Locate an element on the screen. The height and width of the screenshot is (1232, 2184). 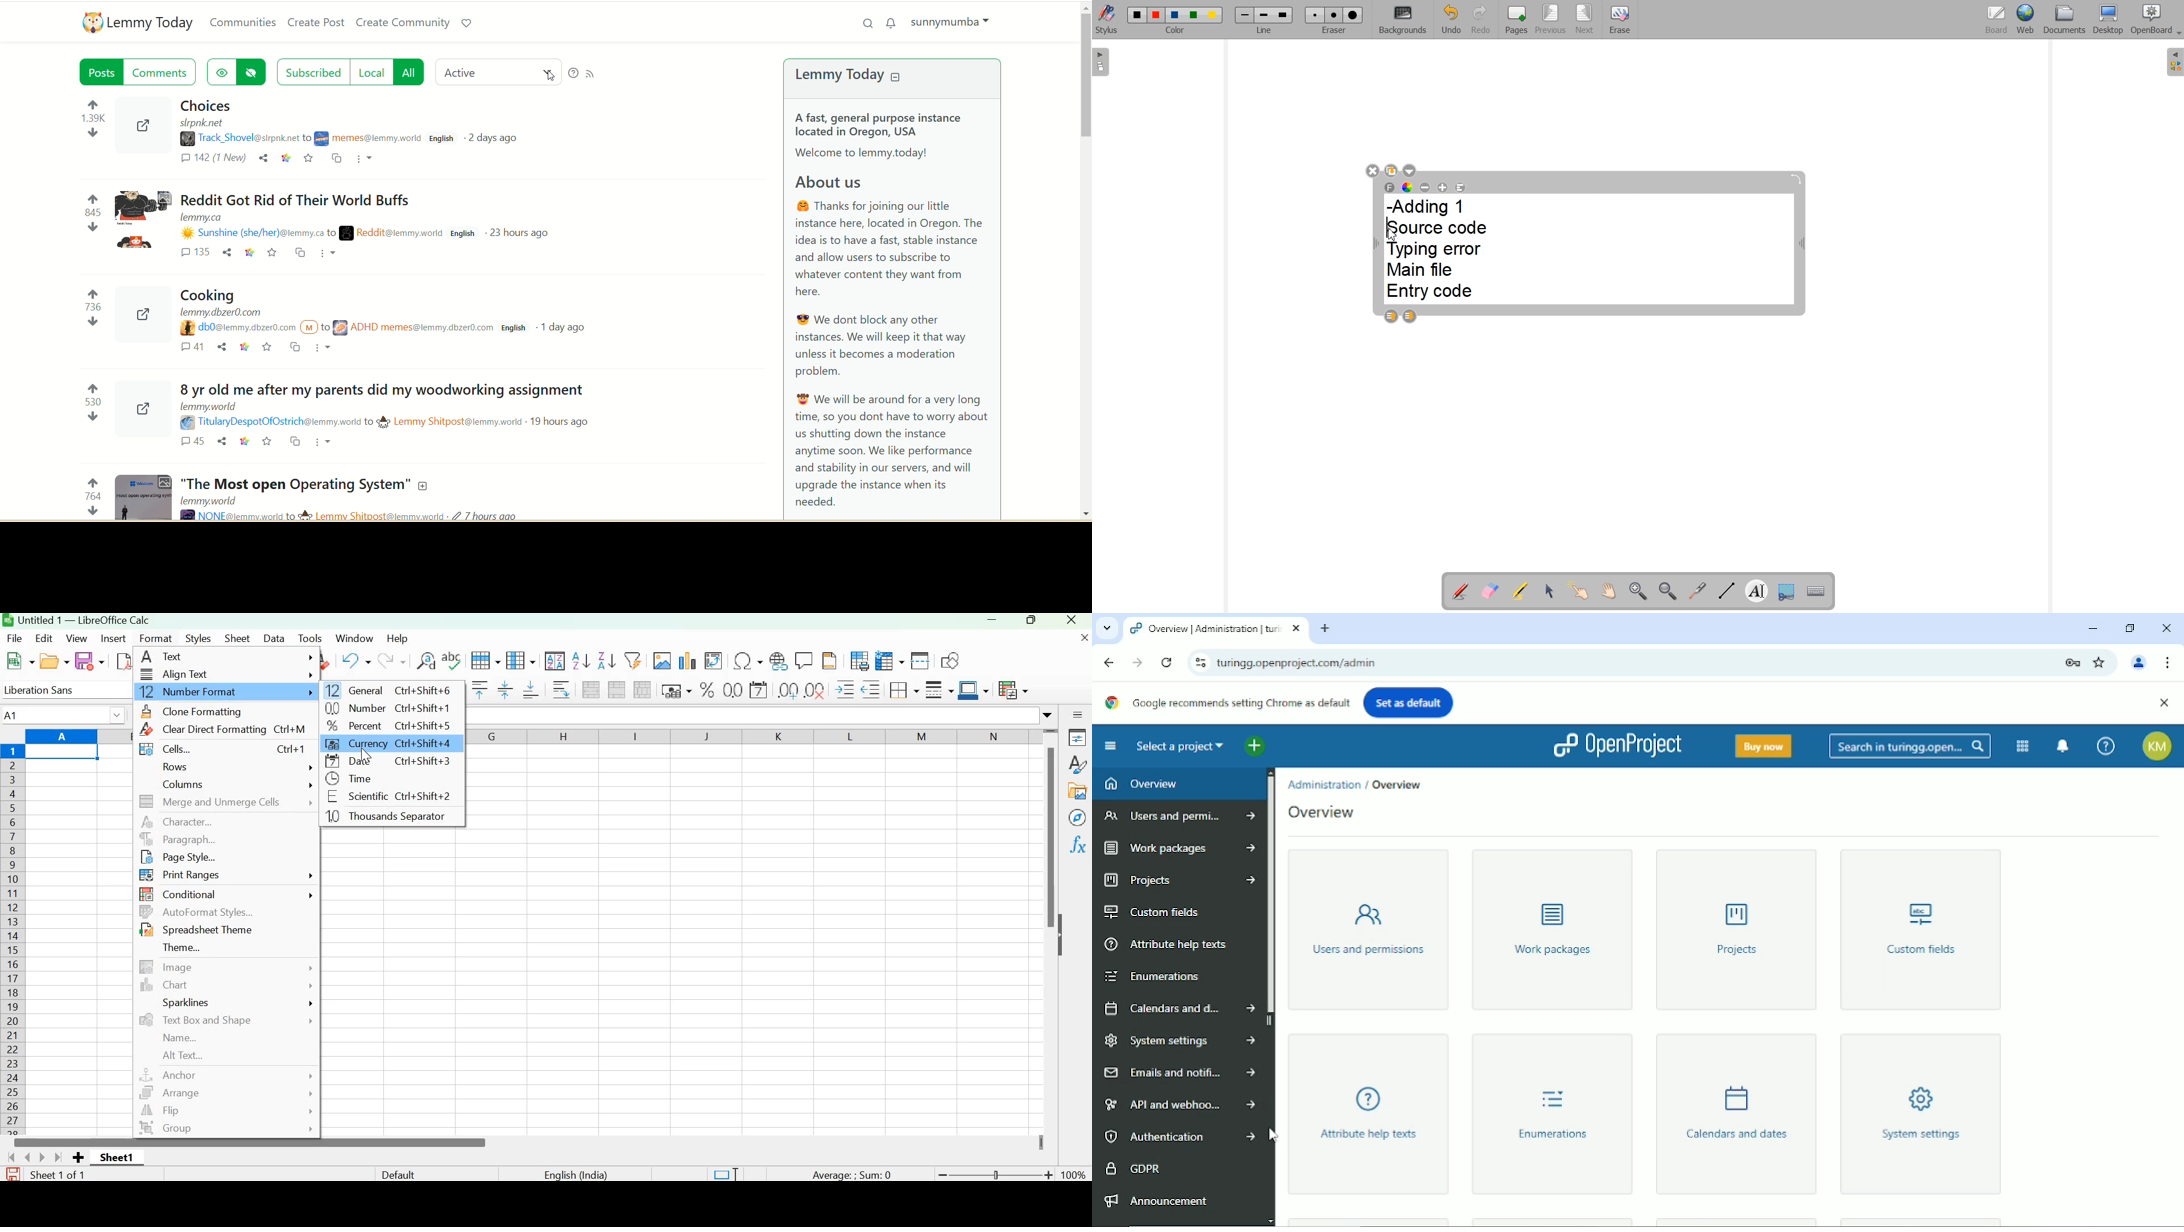
Merge and unmerge cells is located at coordinates (227, 804).